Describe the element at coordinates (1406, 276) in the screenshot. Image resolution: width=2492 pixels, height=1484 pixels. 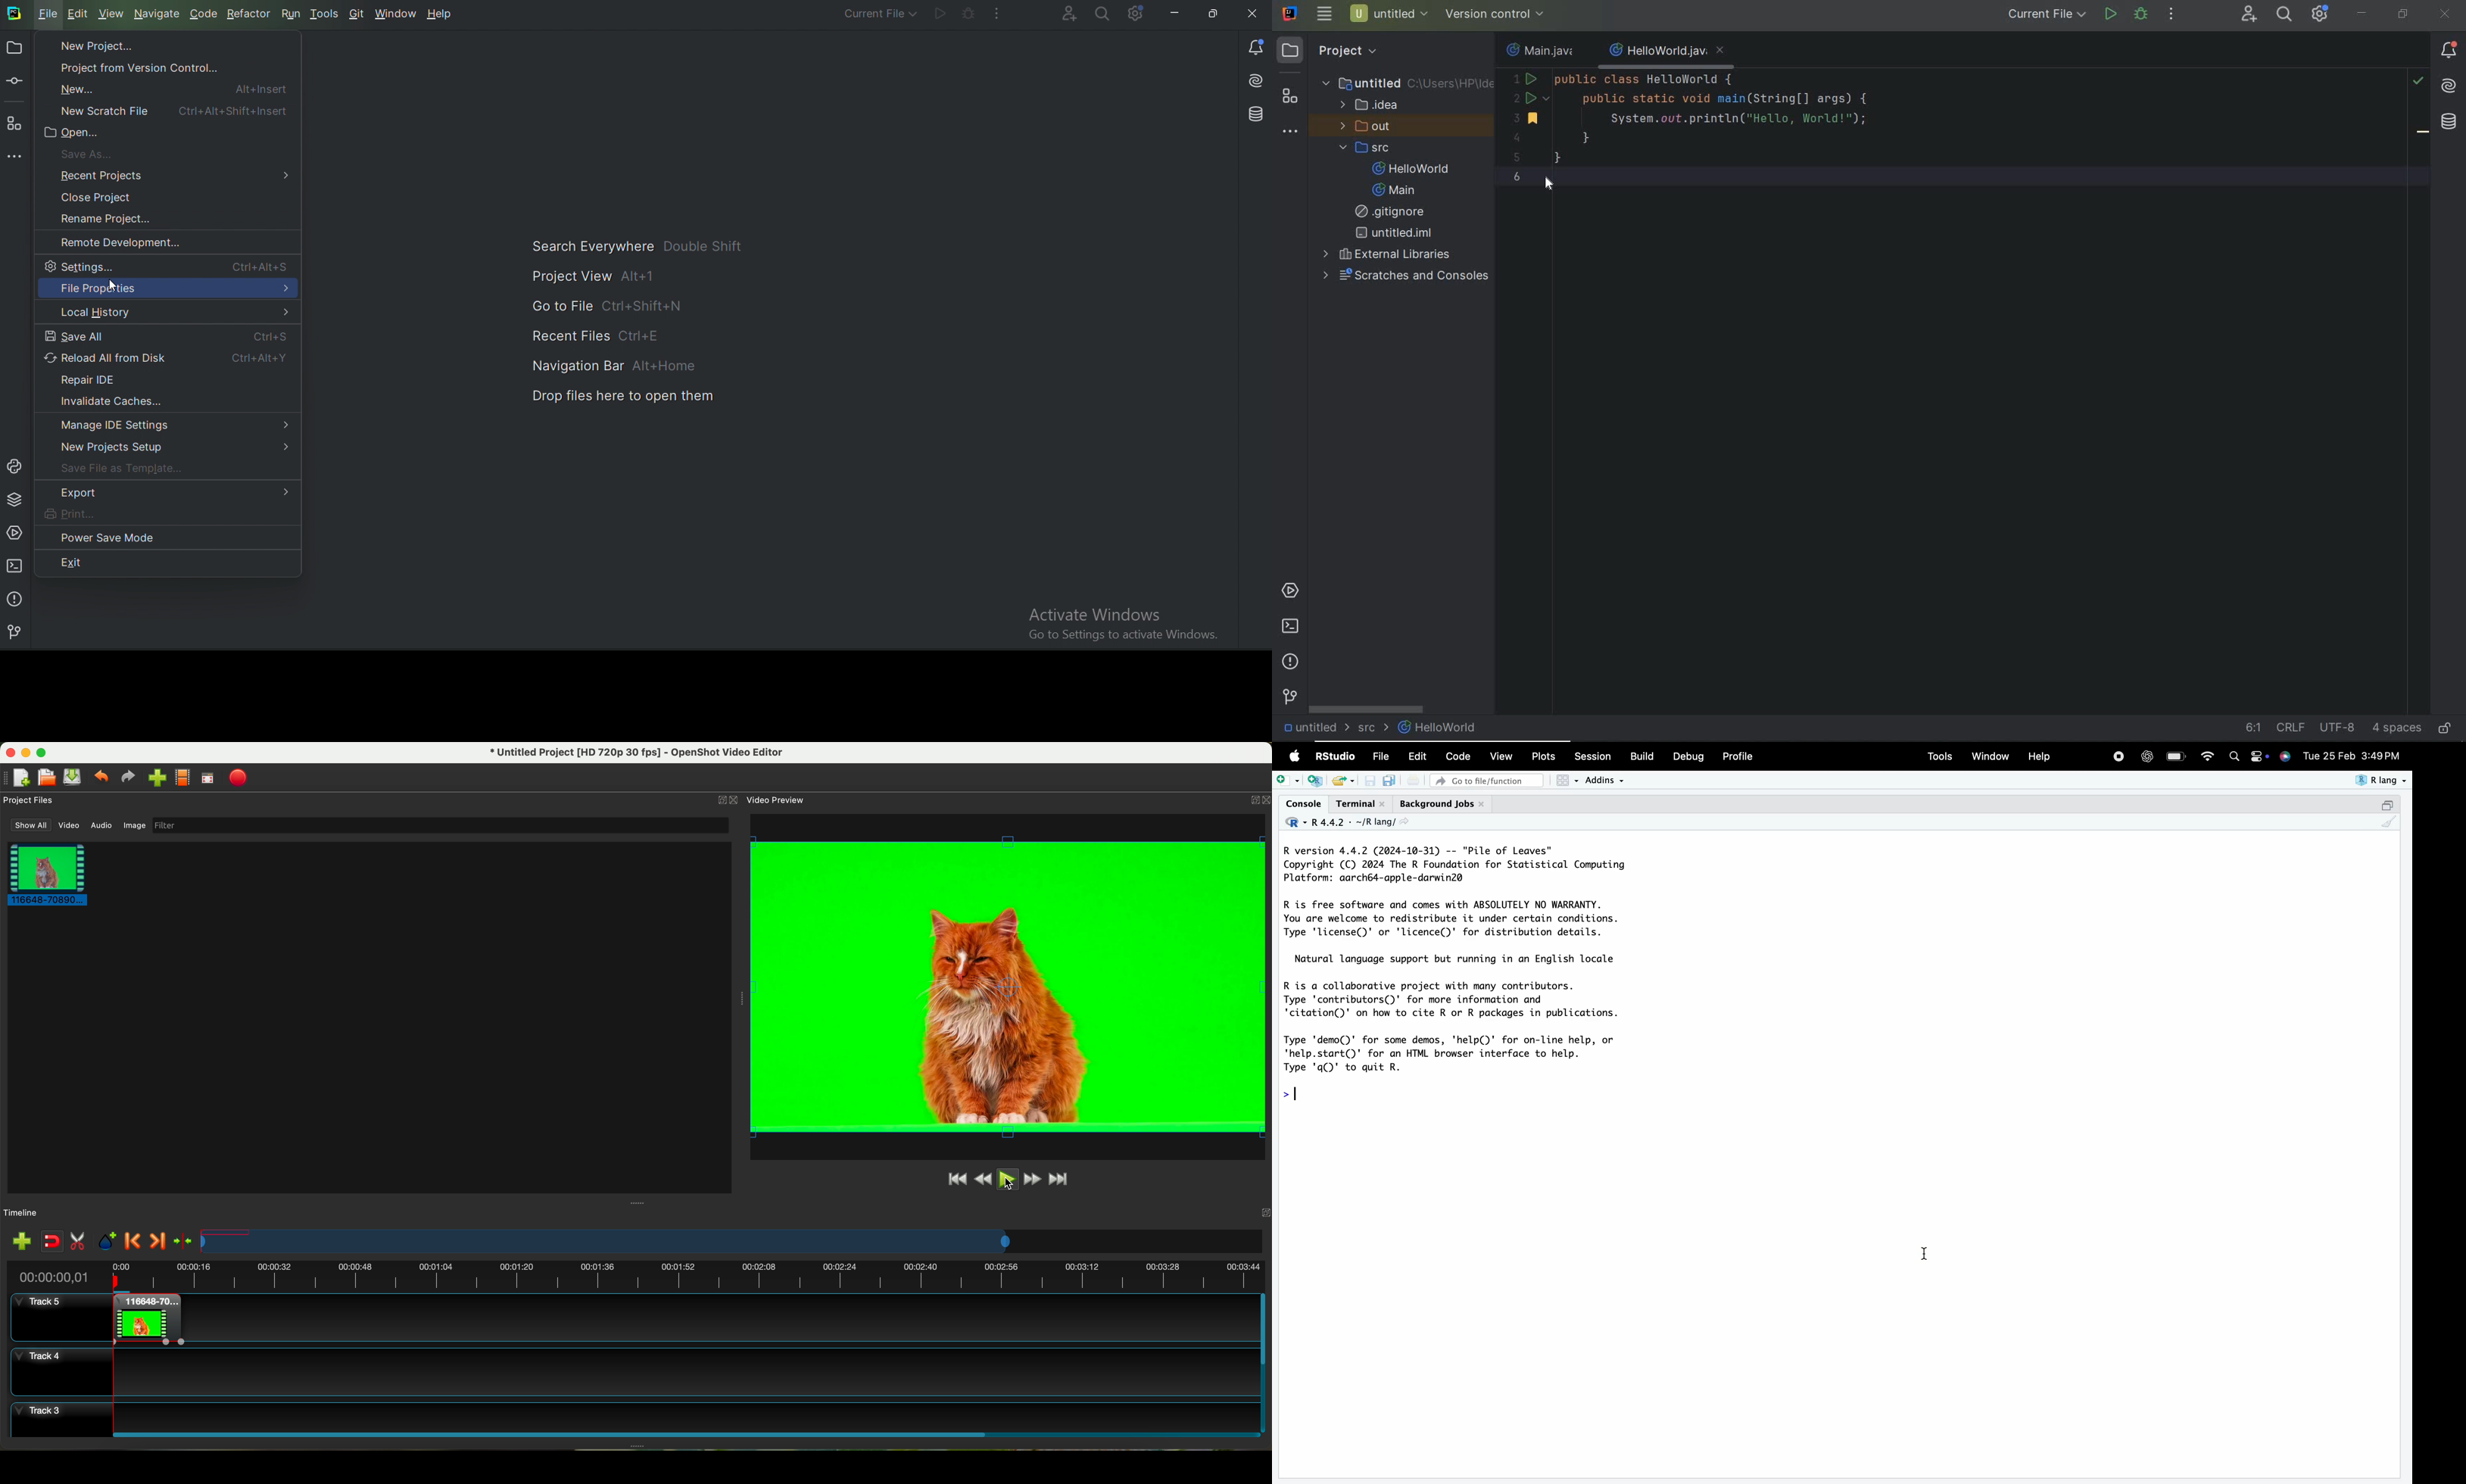
I see `scratches and consoles` at that location.